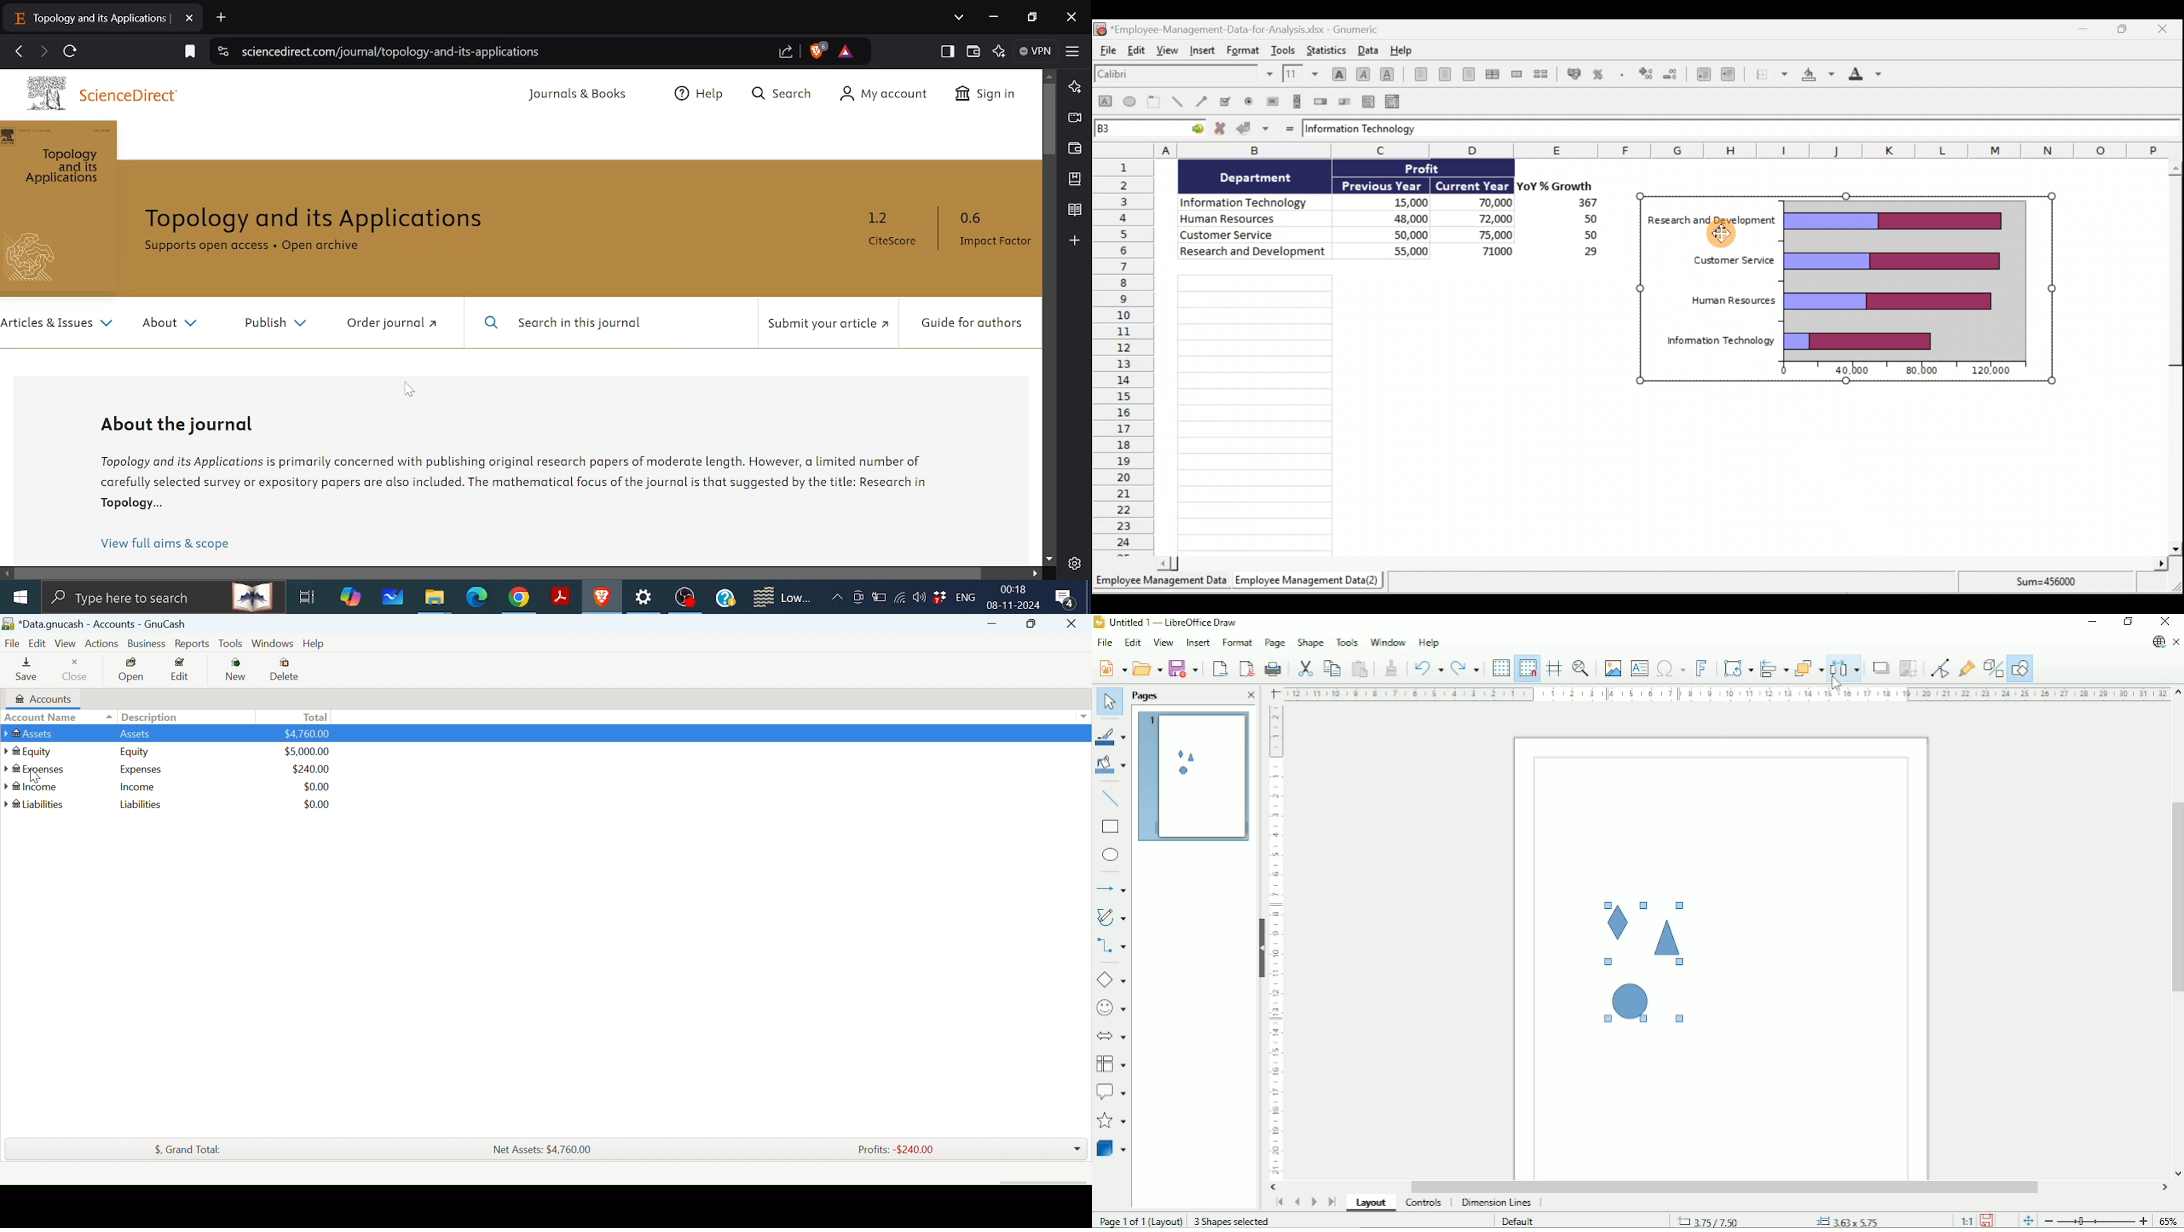 The height and width of the screenshot is (1232, 2184). What do you see at coordinates (38, 644) in the screenshot?
I see `Edit` at bounding box center [38, 644].